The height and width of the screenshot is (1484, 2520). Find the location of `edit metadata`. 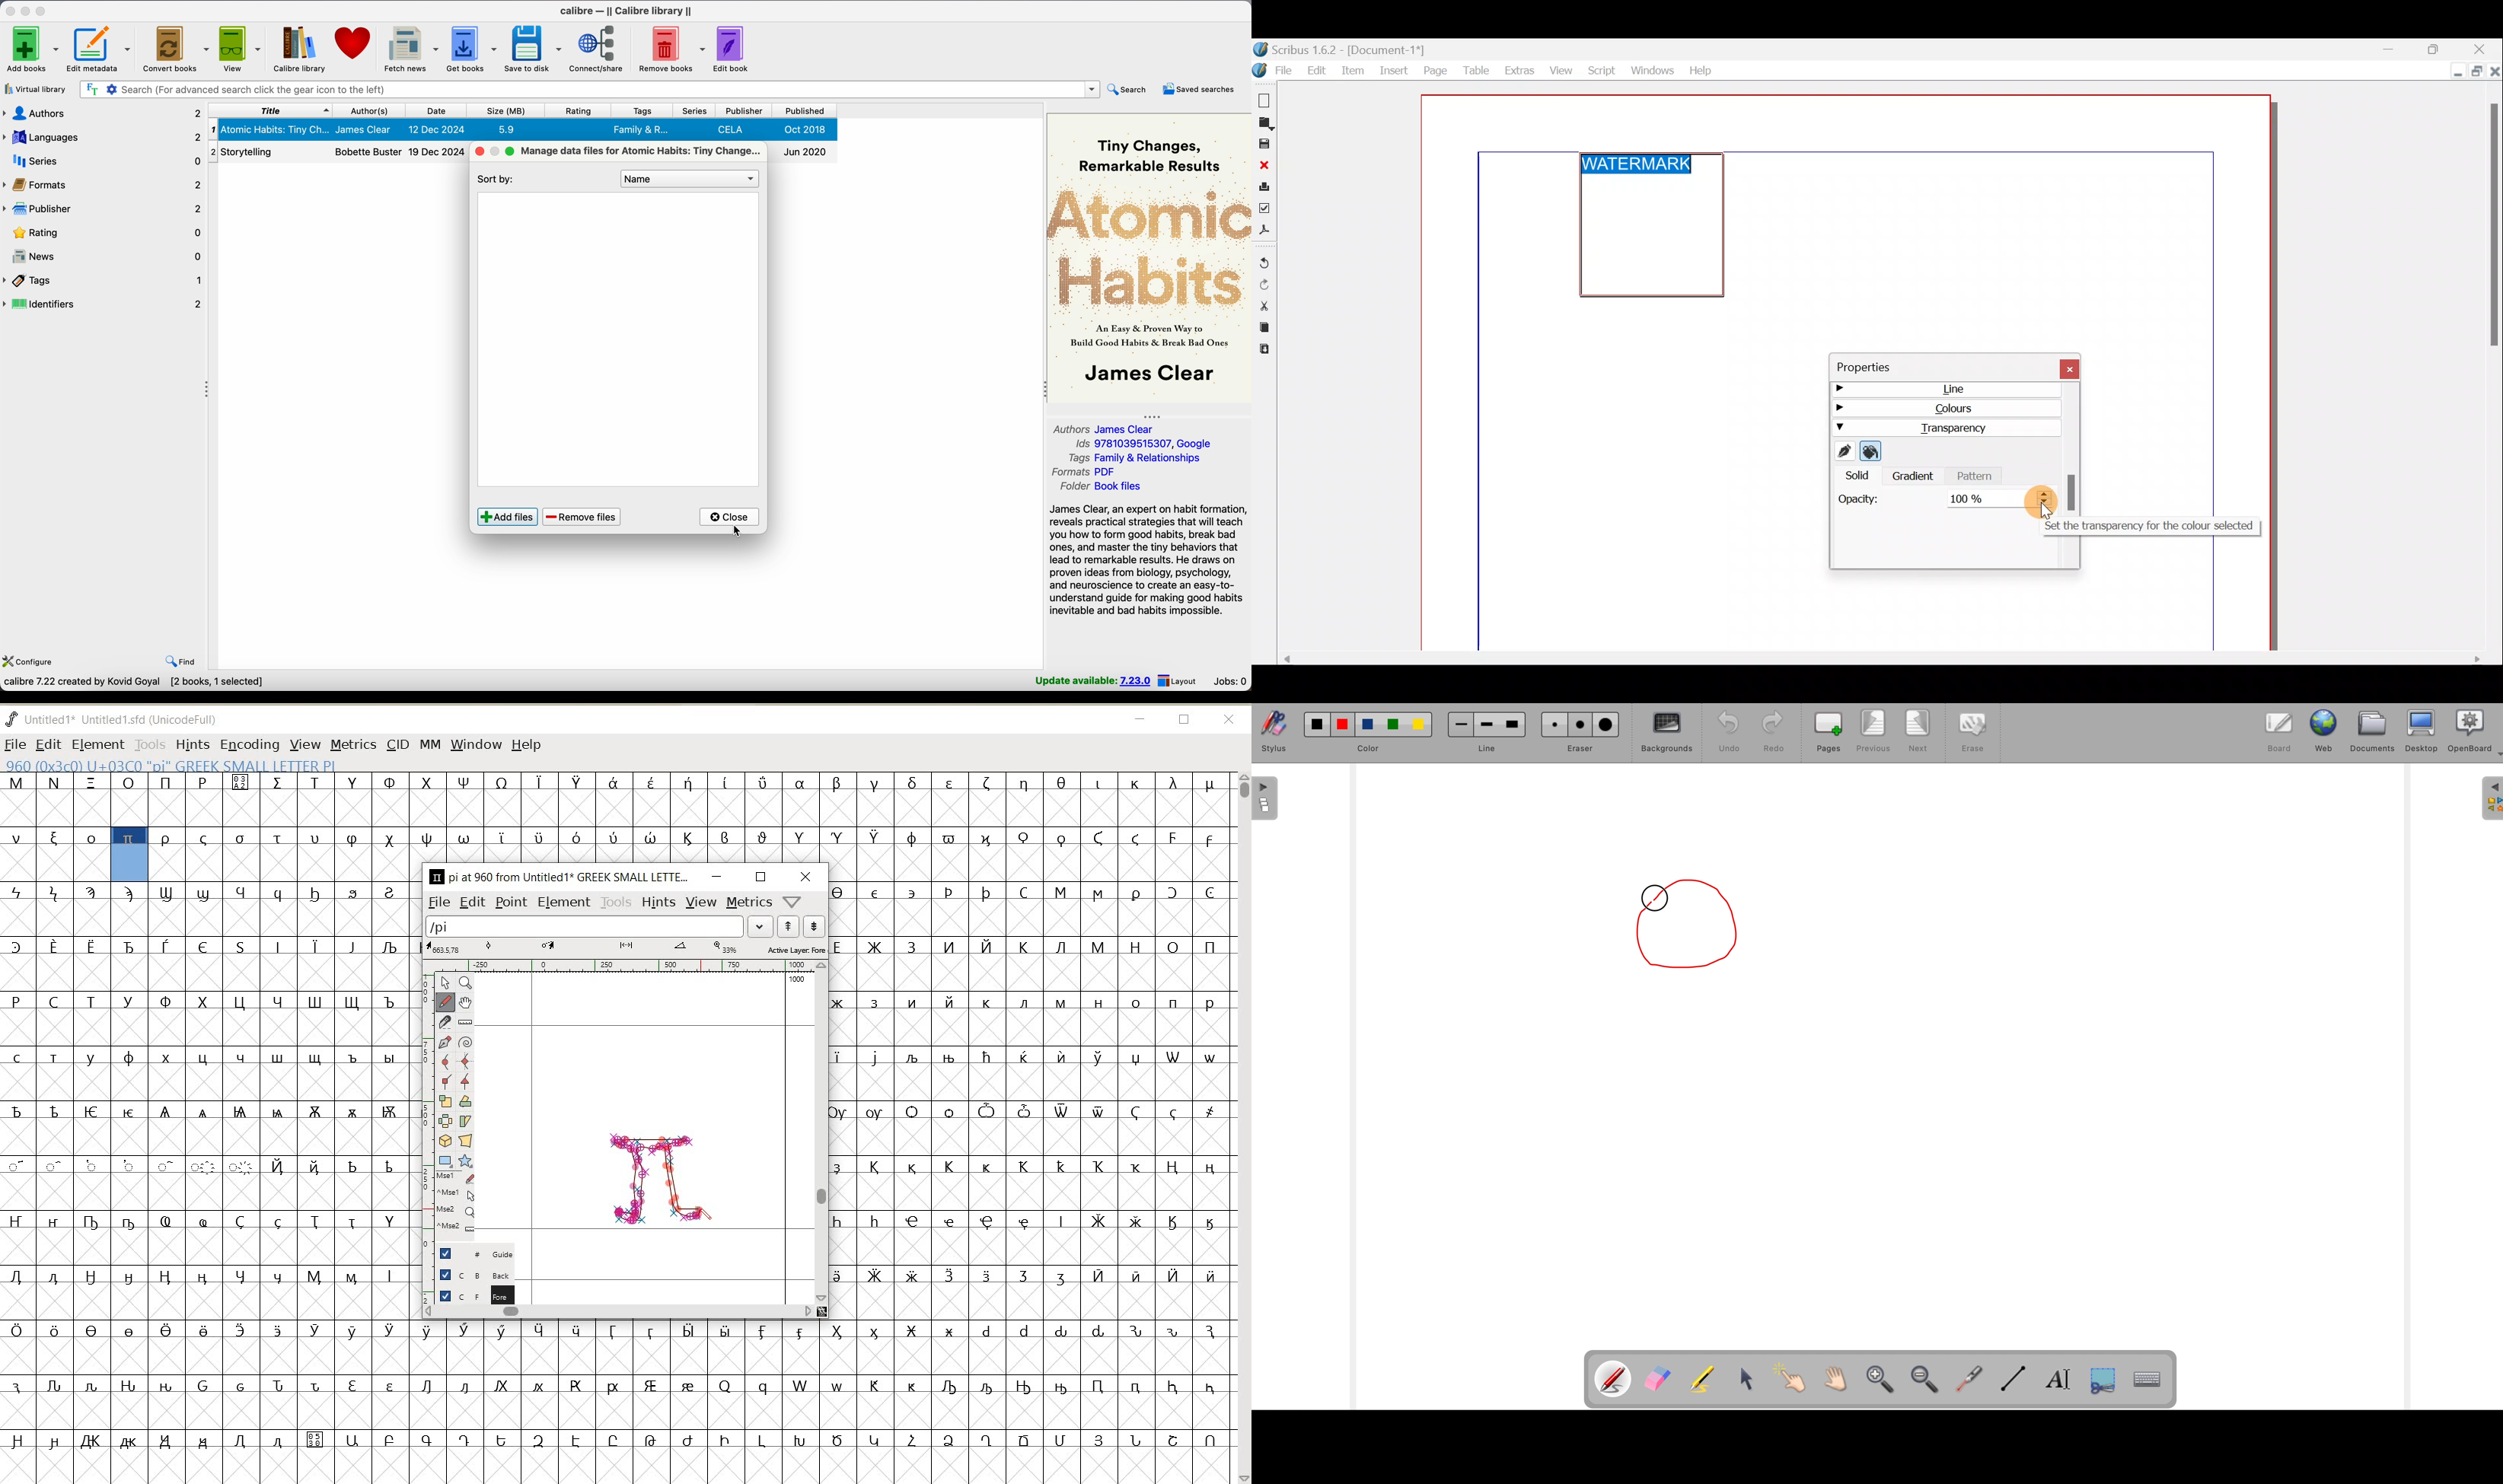

edit metadata is located at coordinates (101, 50).